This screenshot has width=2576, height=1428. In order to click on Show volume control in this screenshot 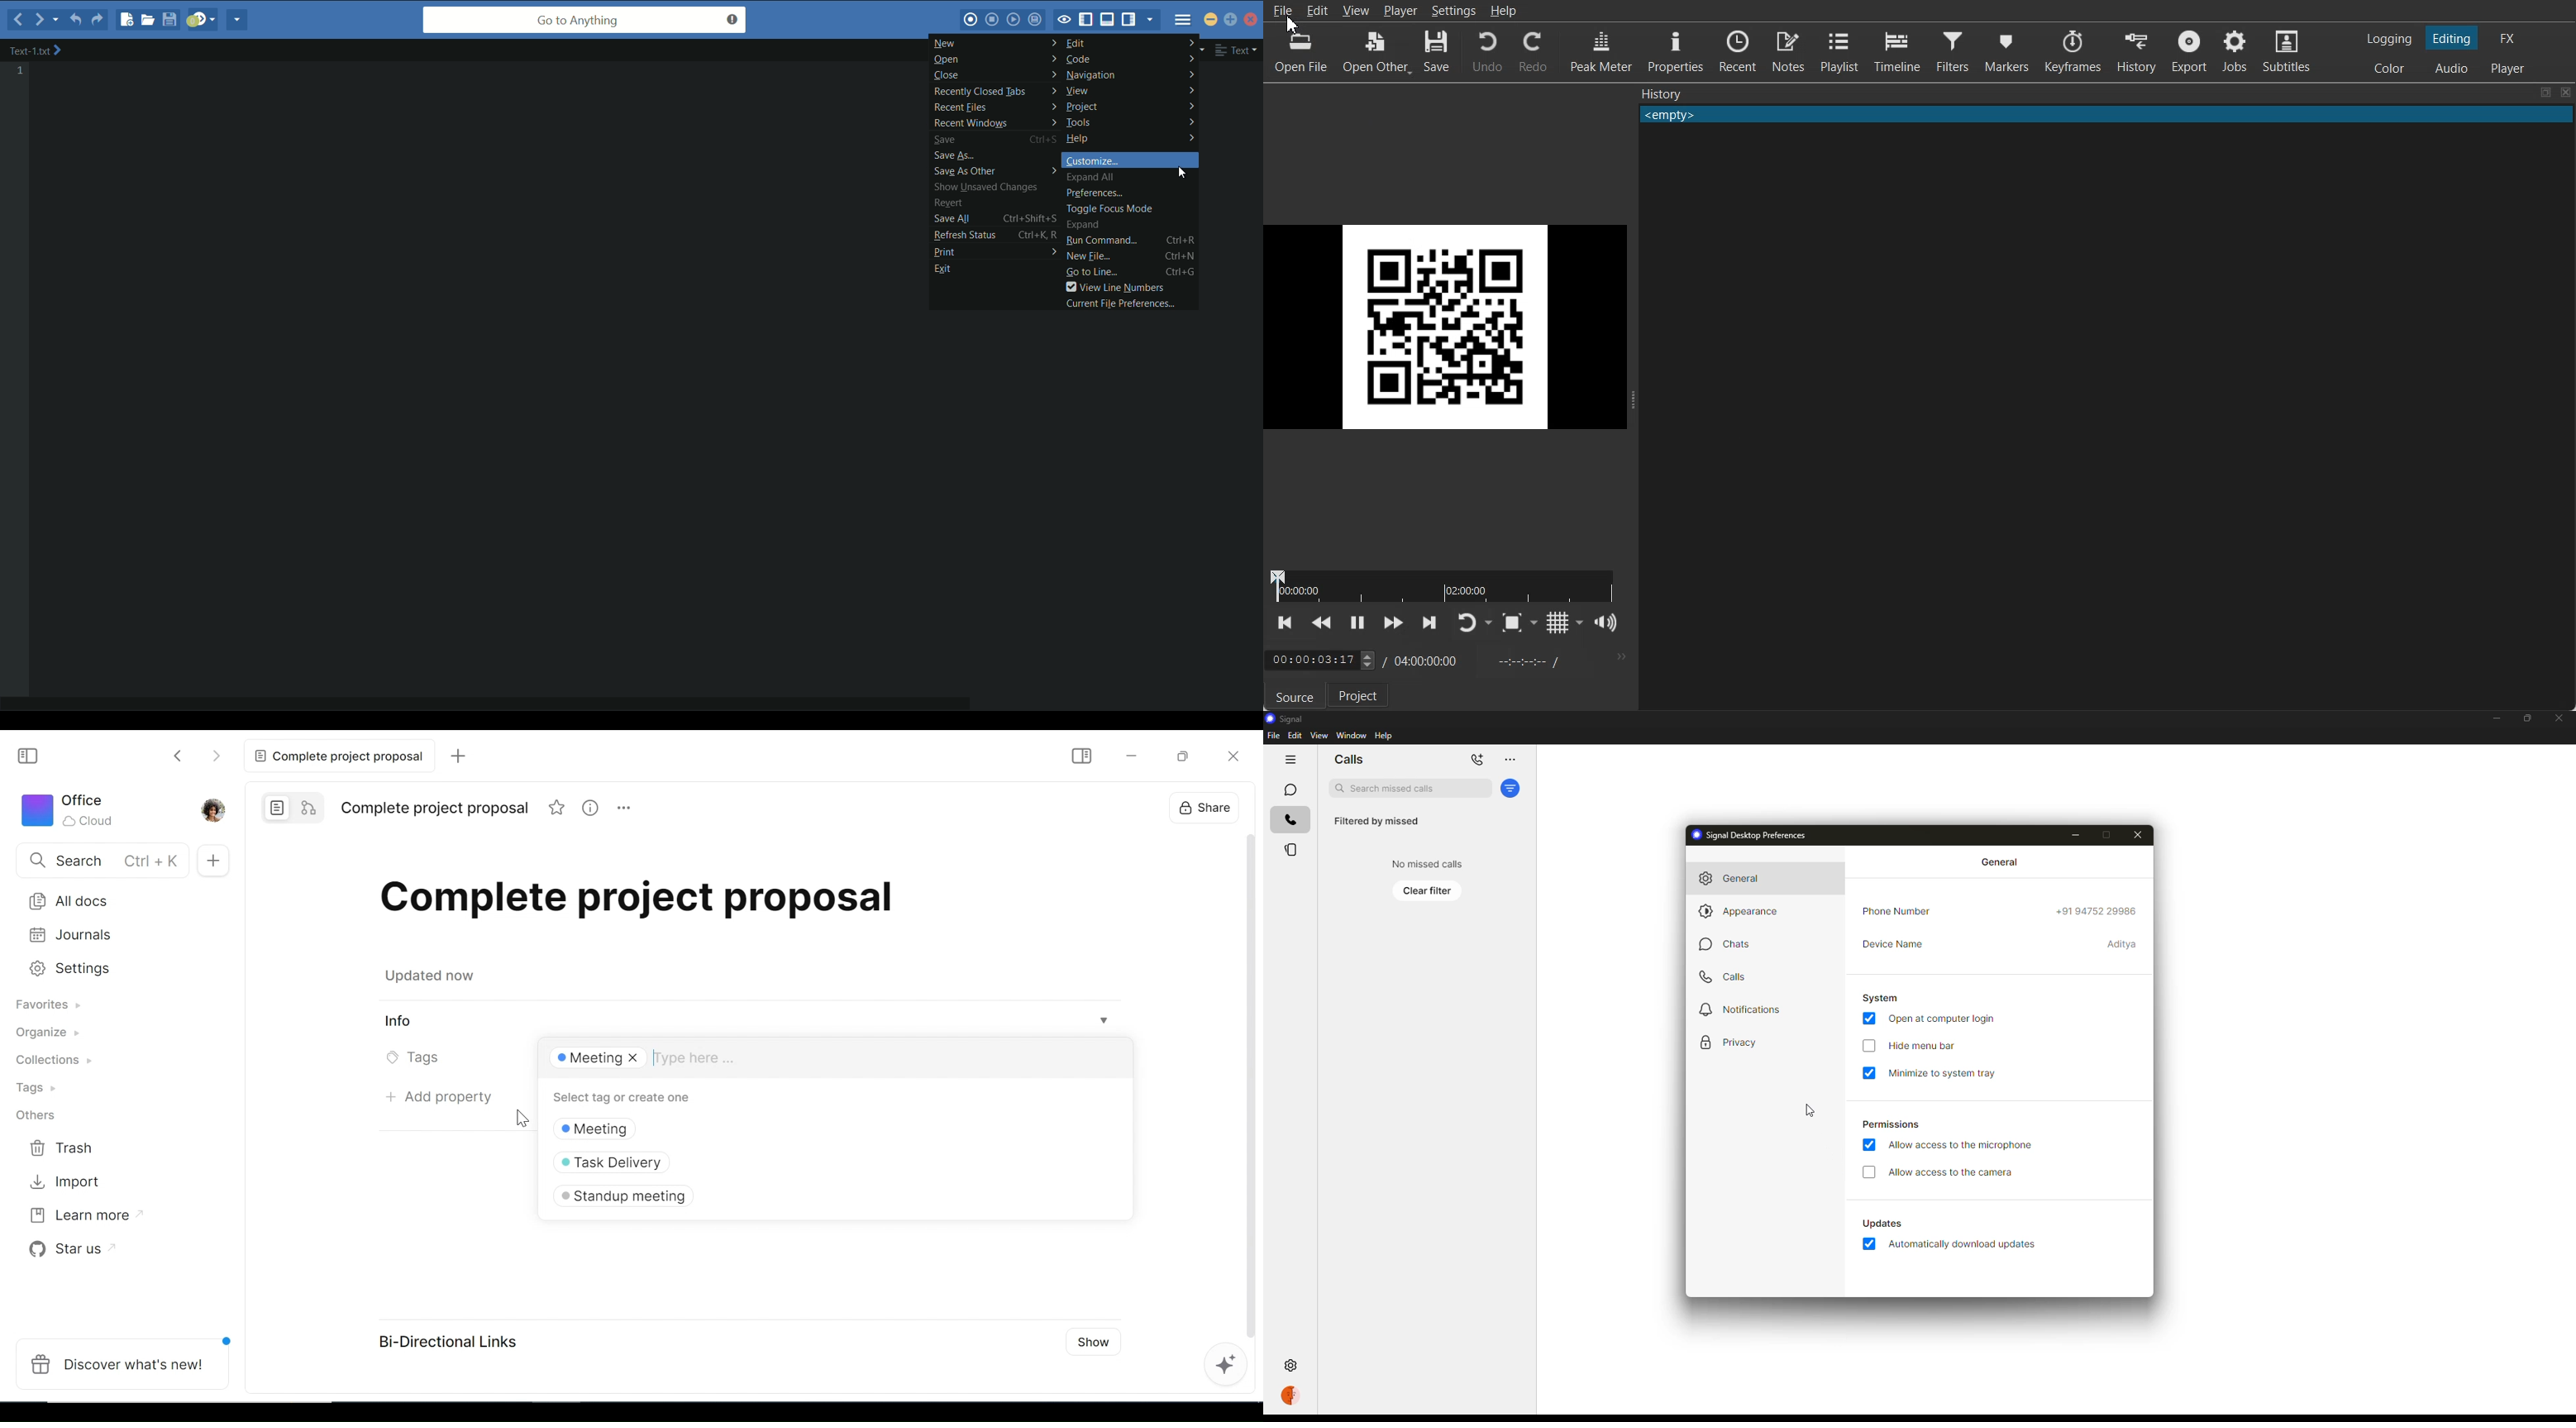, I will do `click(1606, 623)`.